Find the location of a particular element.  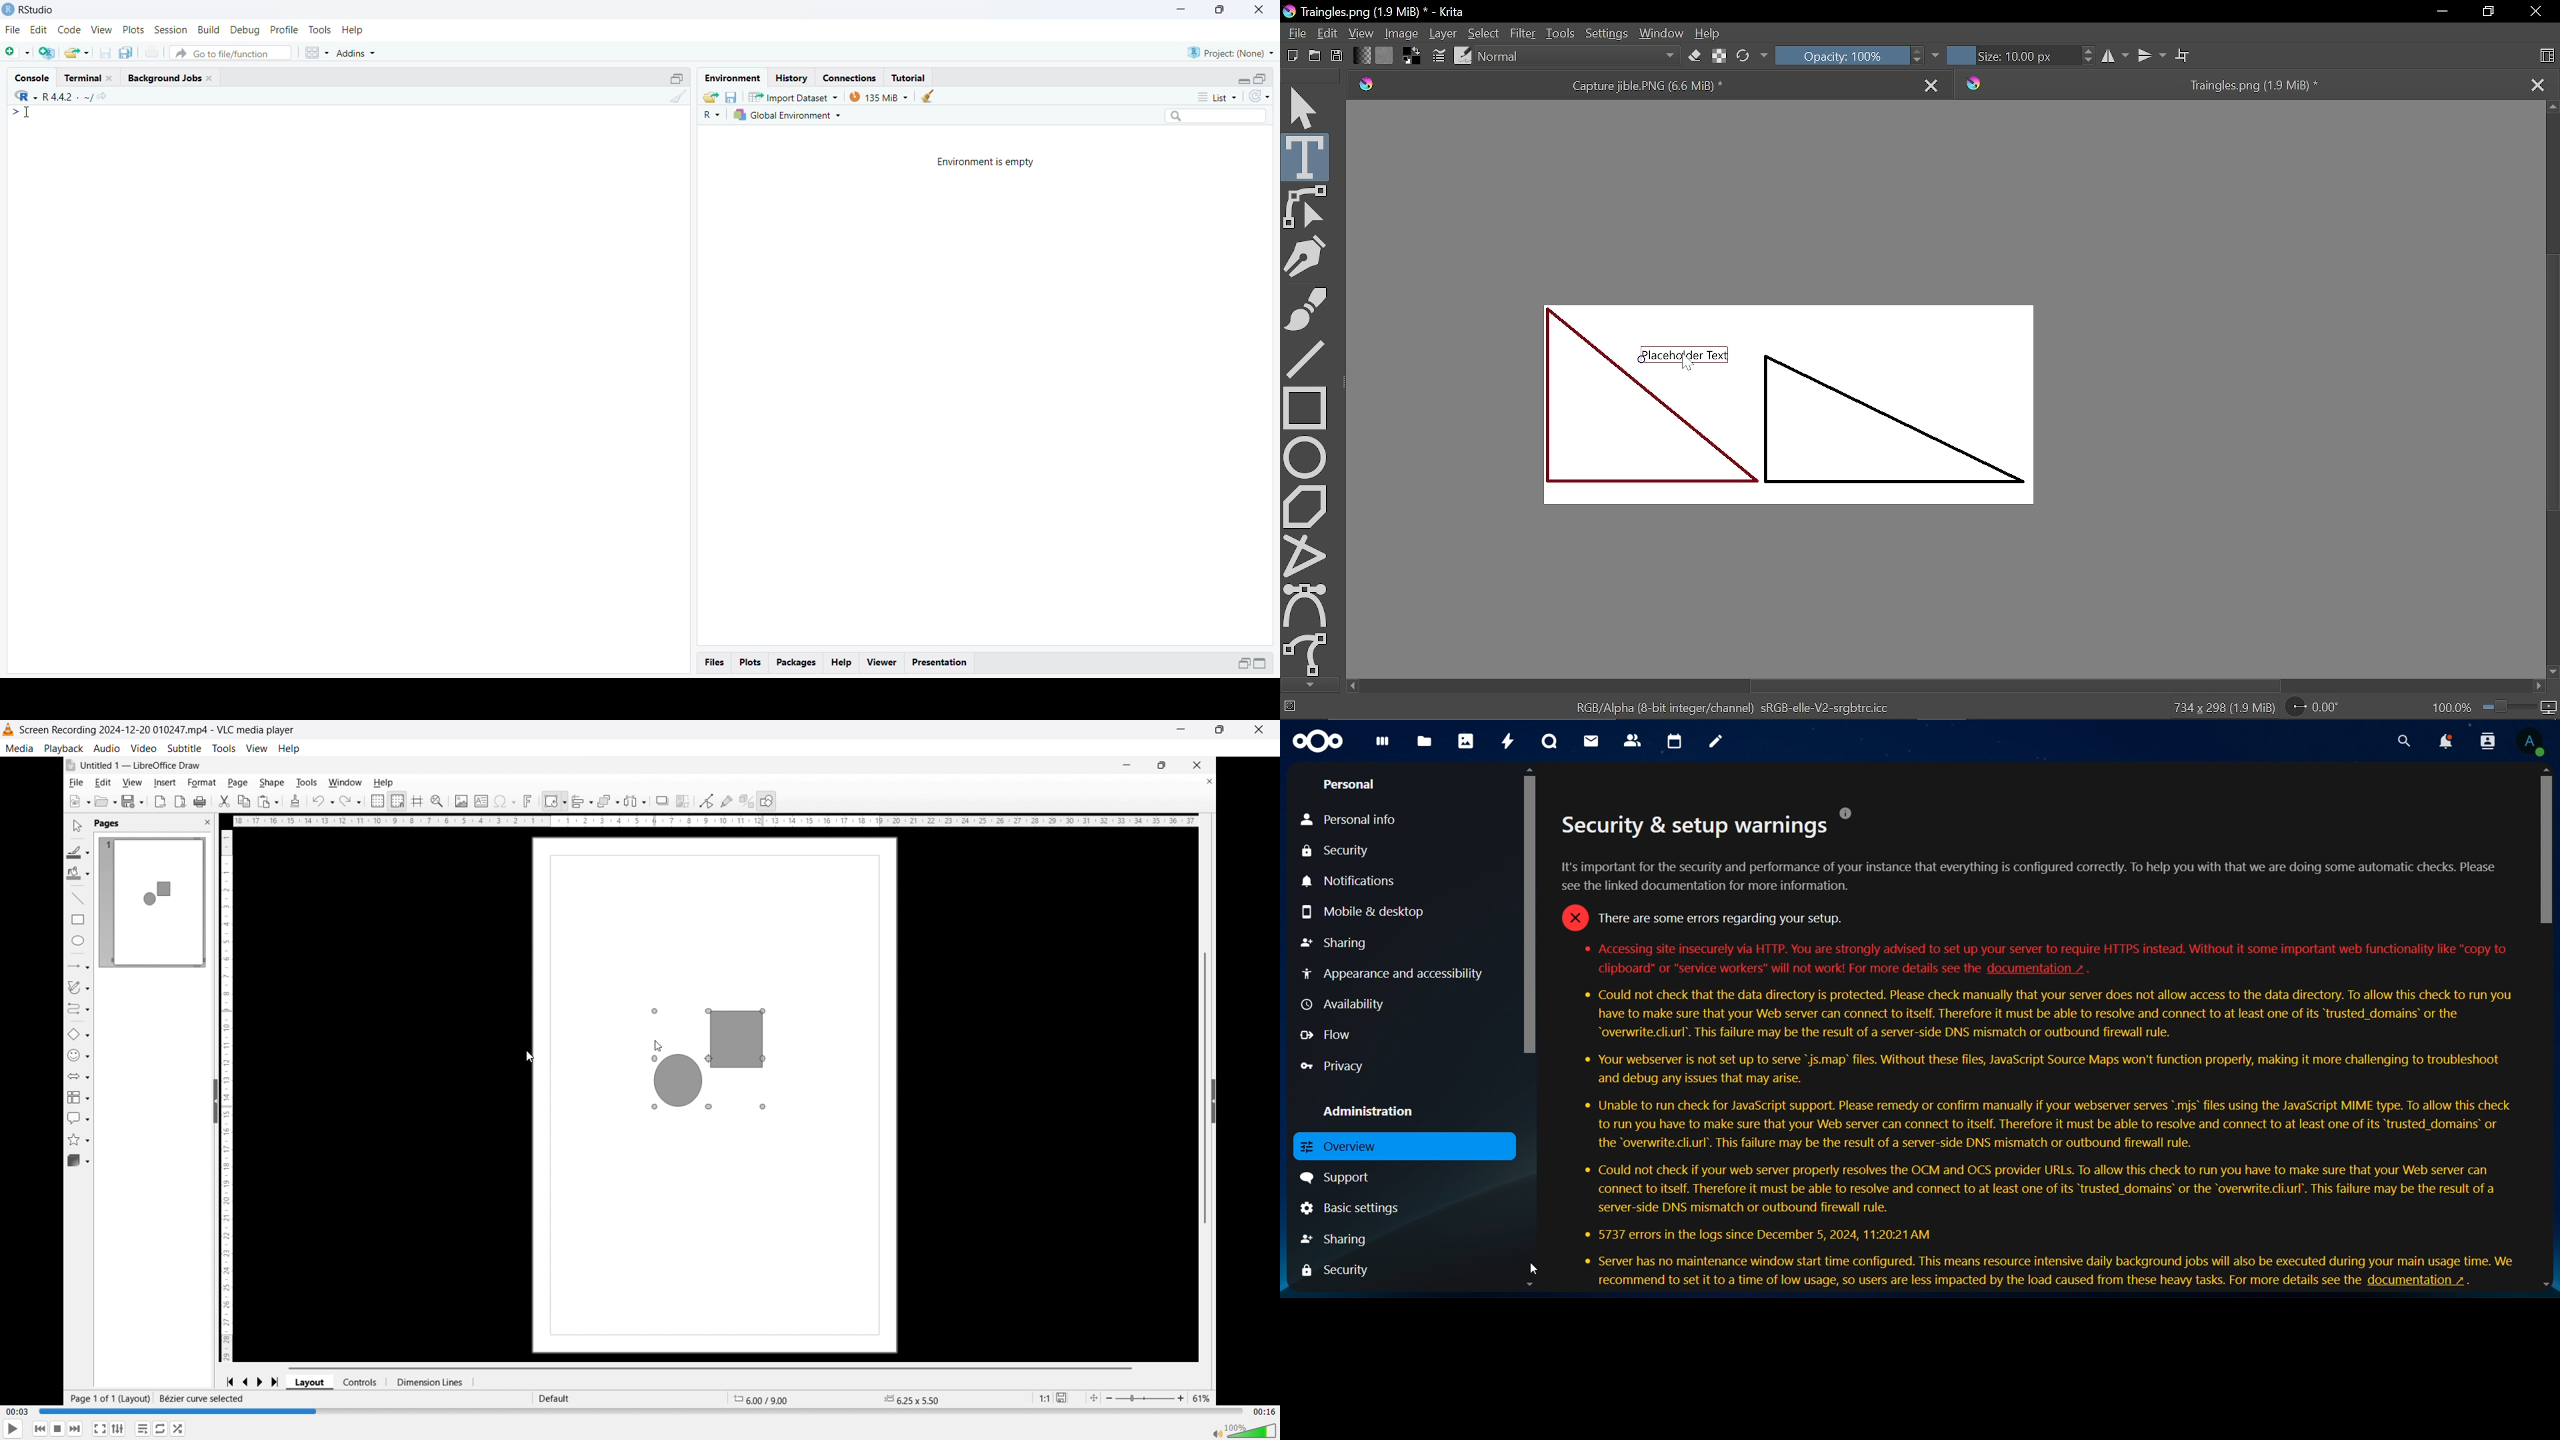

Create a project is located at coordinates (47, 52).